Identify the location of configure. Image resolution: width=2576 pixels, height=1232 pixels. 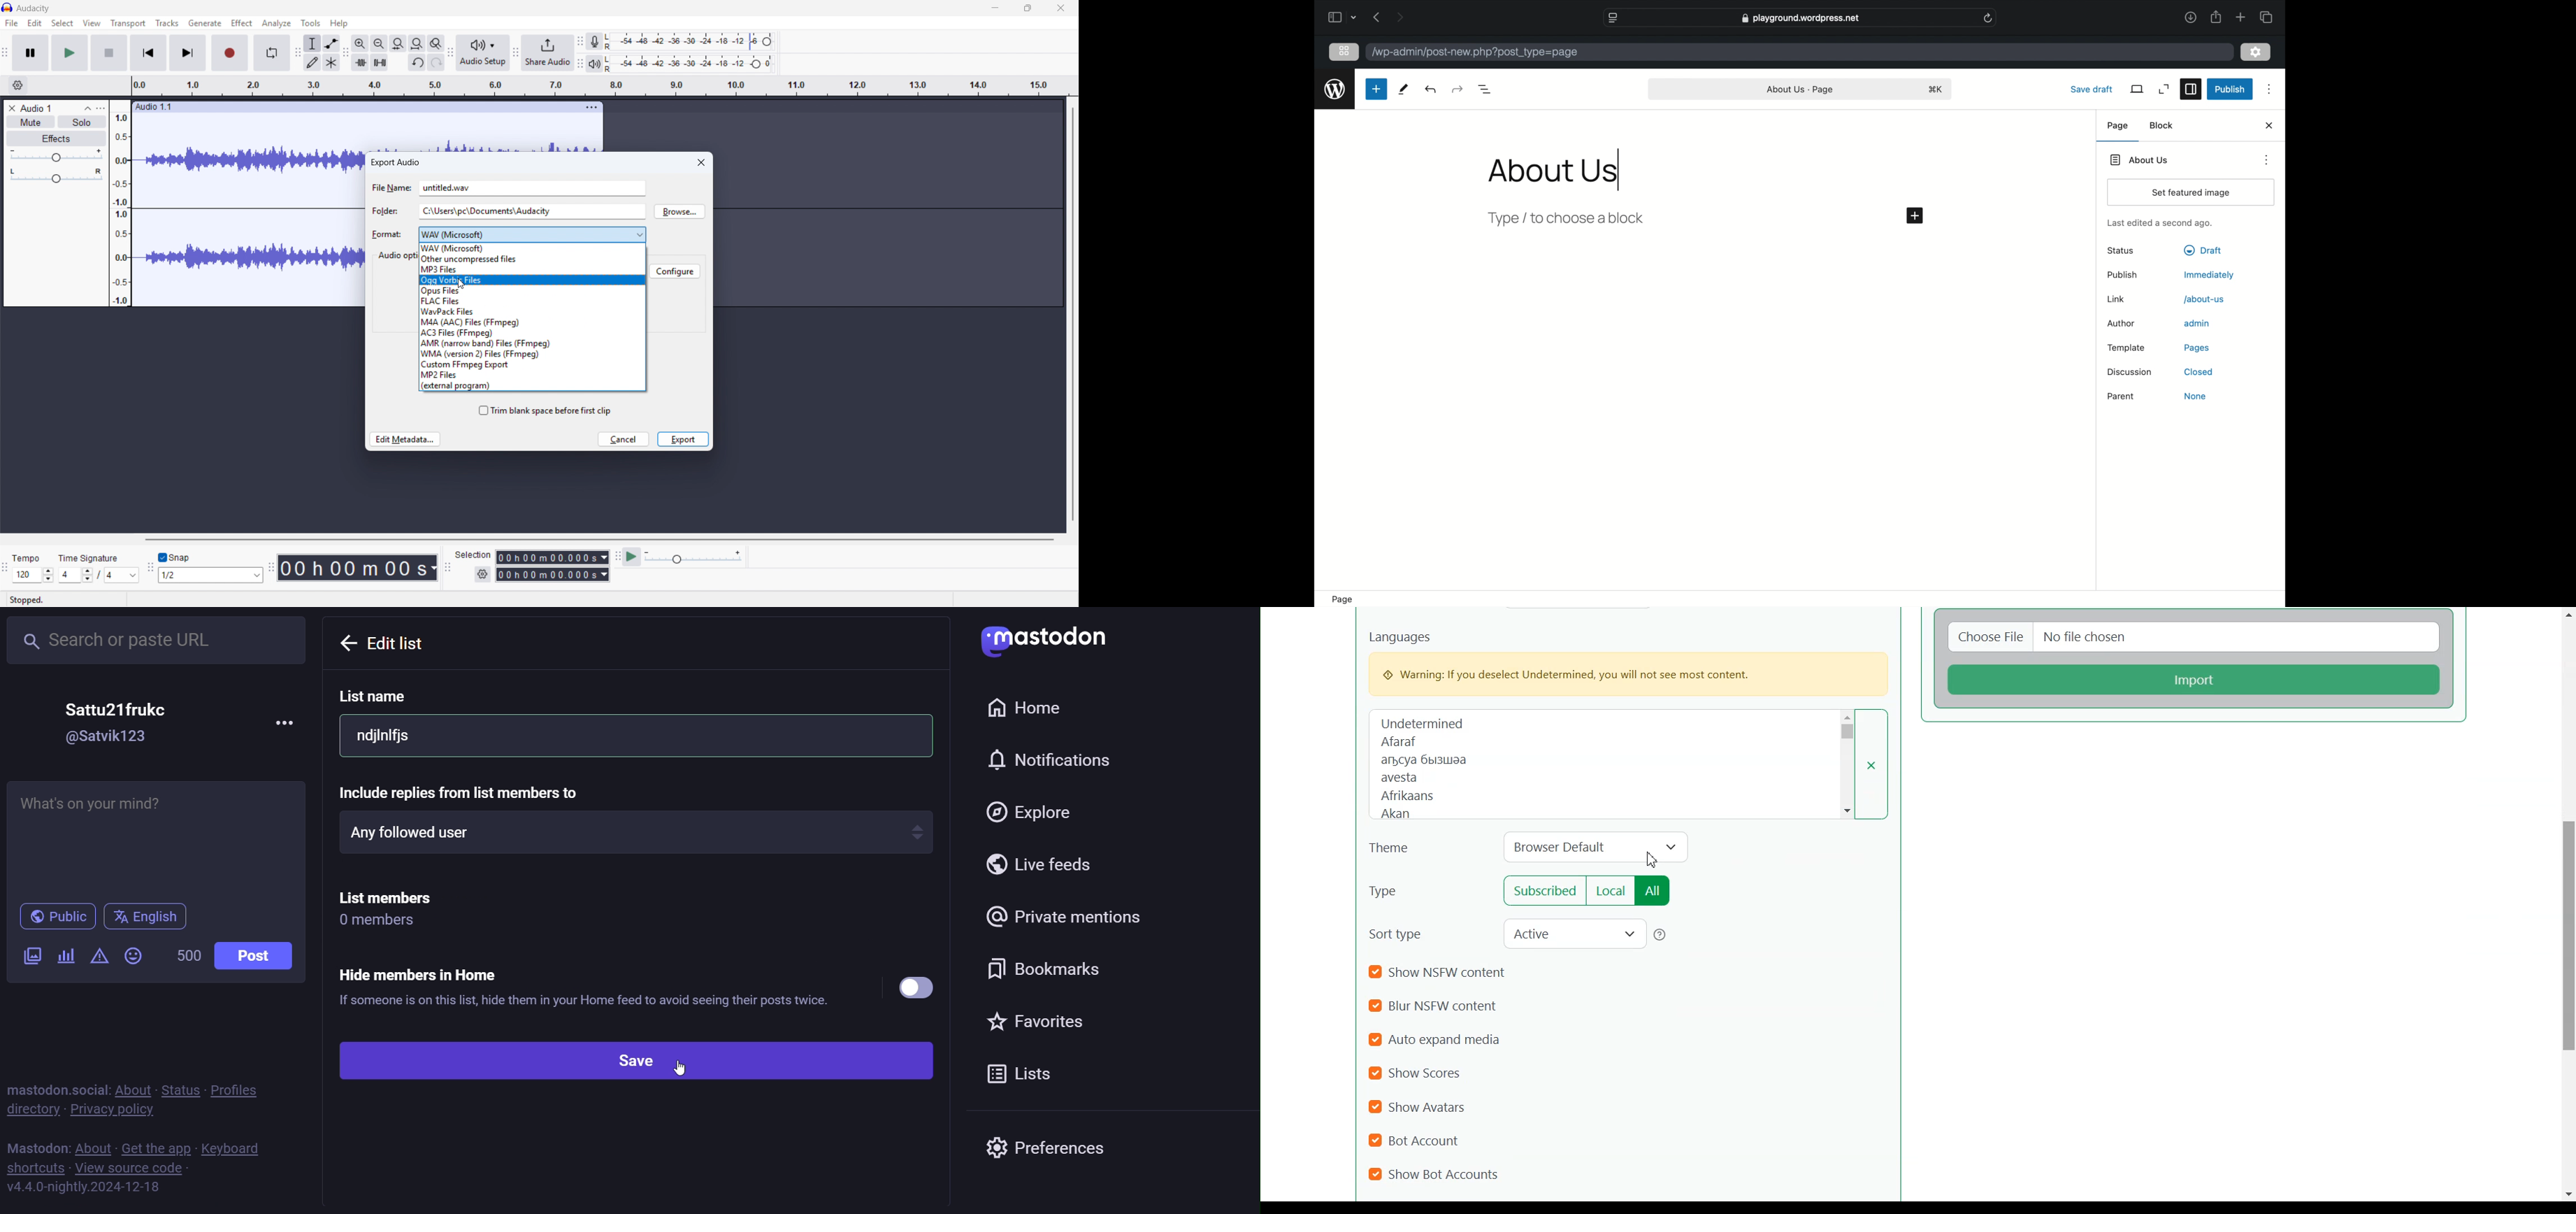
(674, 271).